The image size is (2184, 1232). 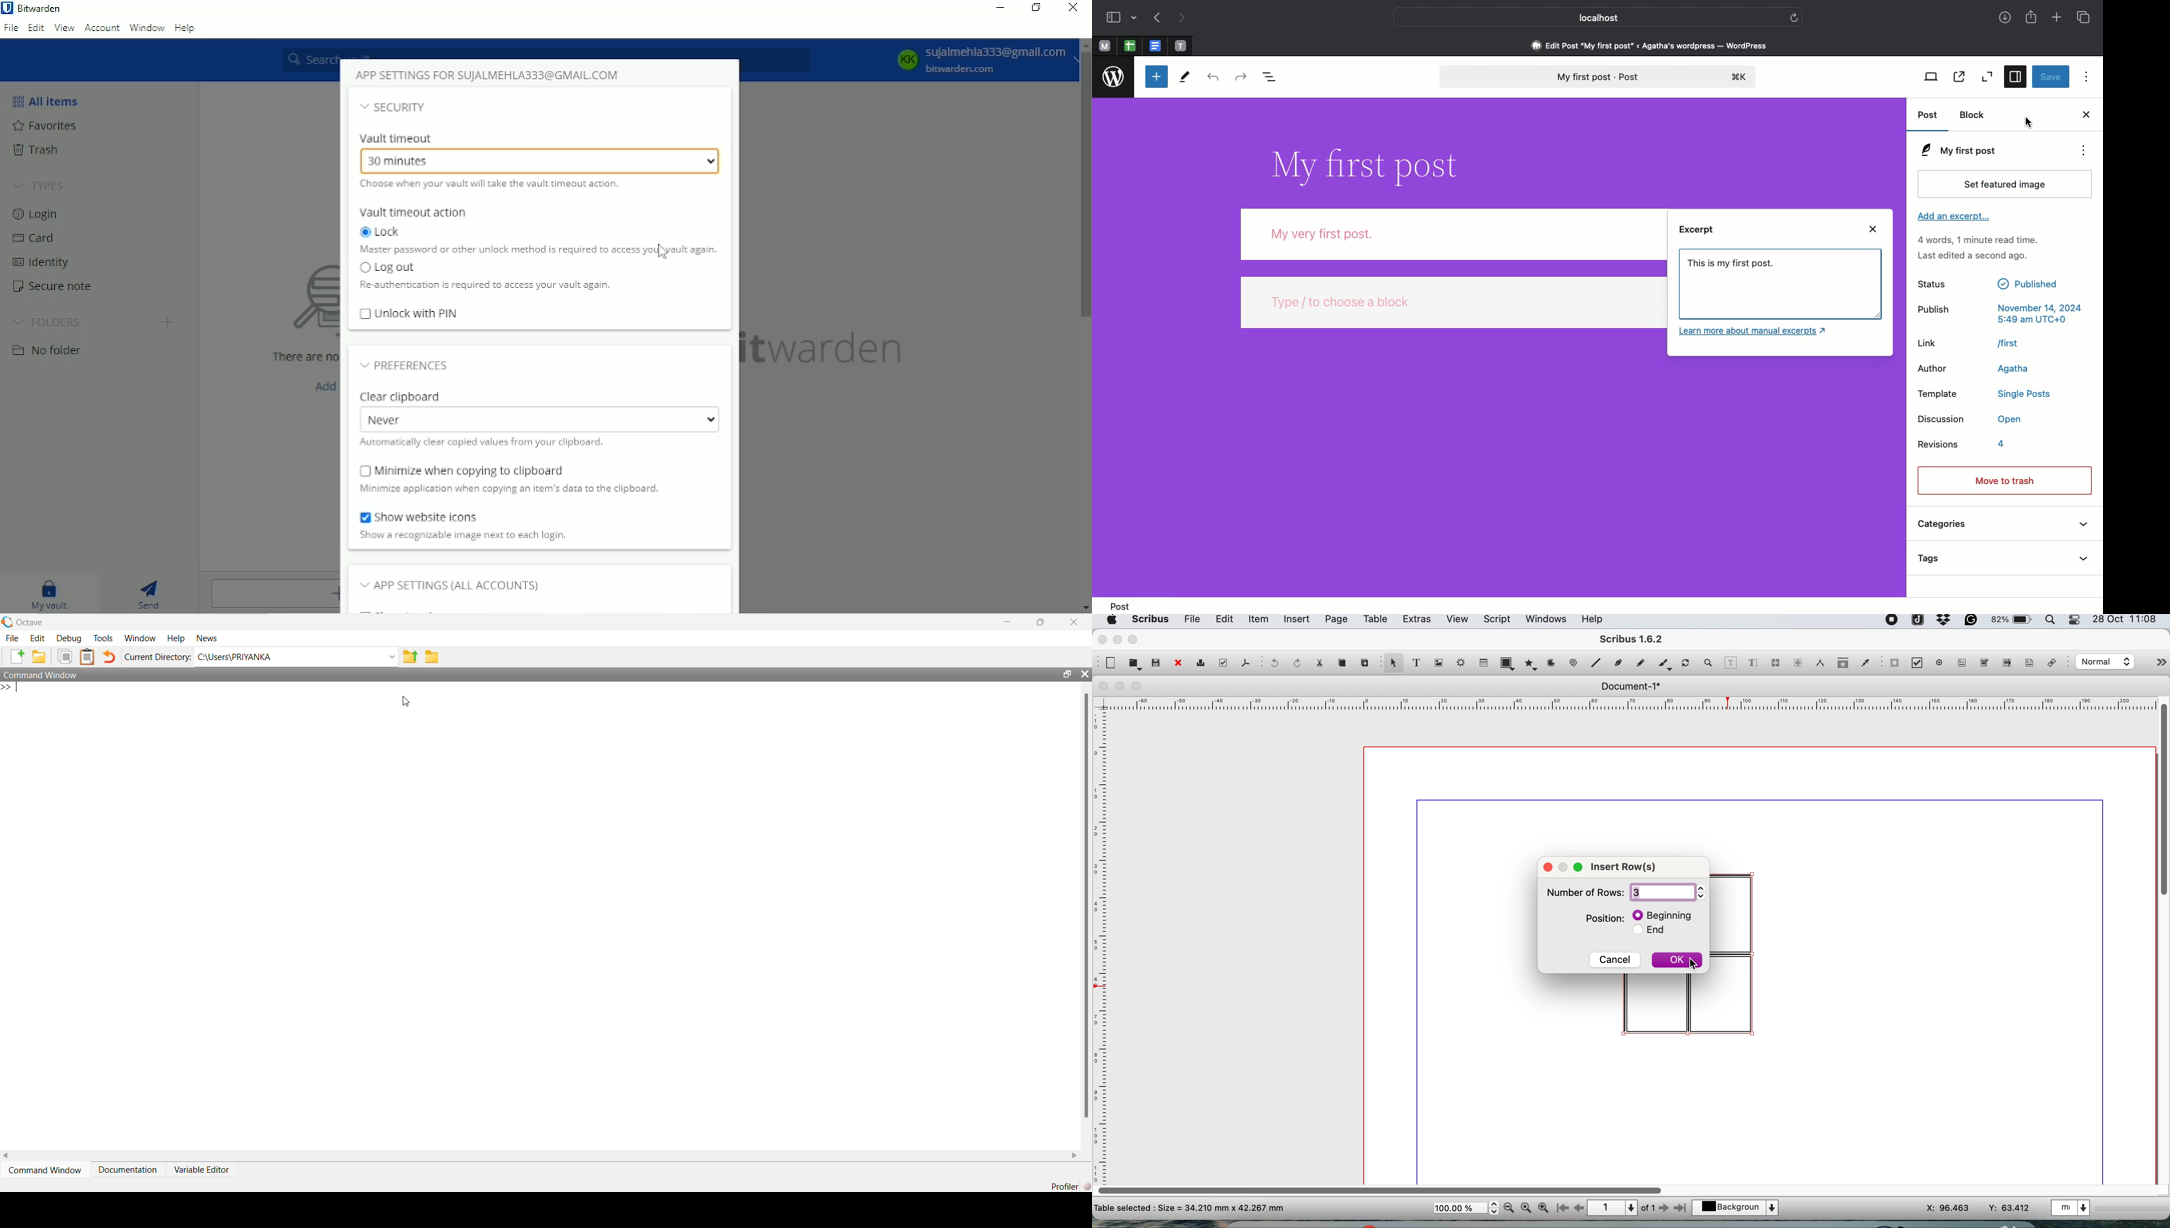 What do you see at coordinates (1363, 662) in the screenshot?
I see `paste` at bounding box center [1363, 662].